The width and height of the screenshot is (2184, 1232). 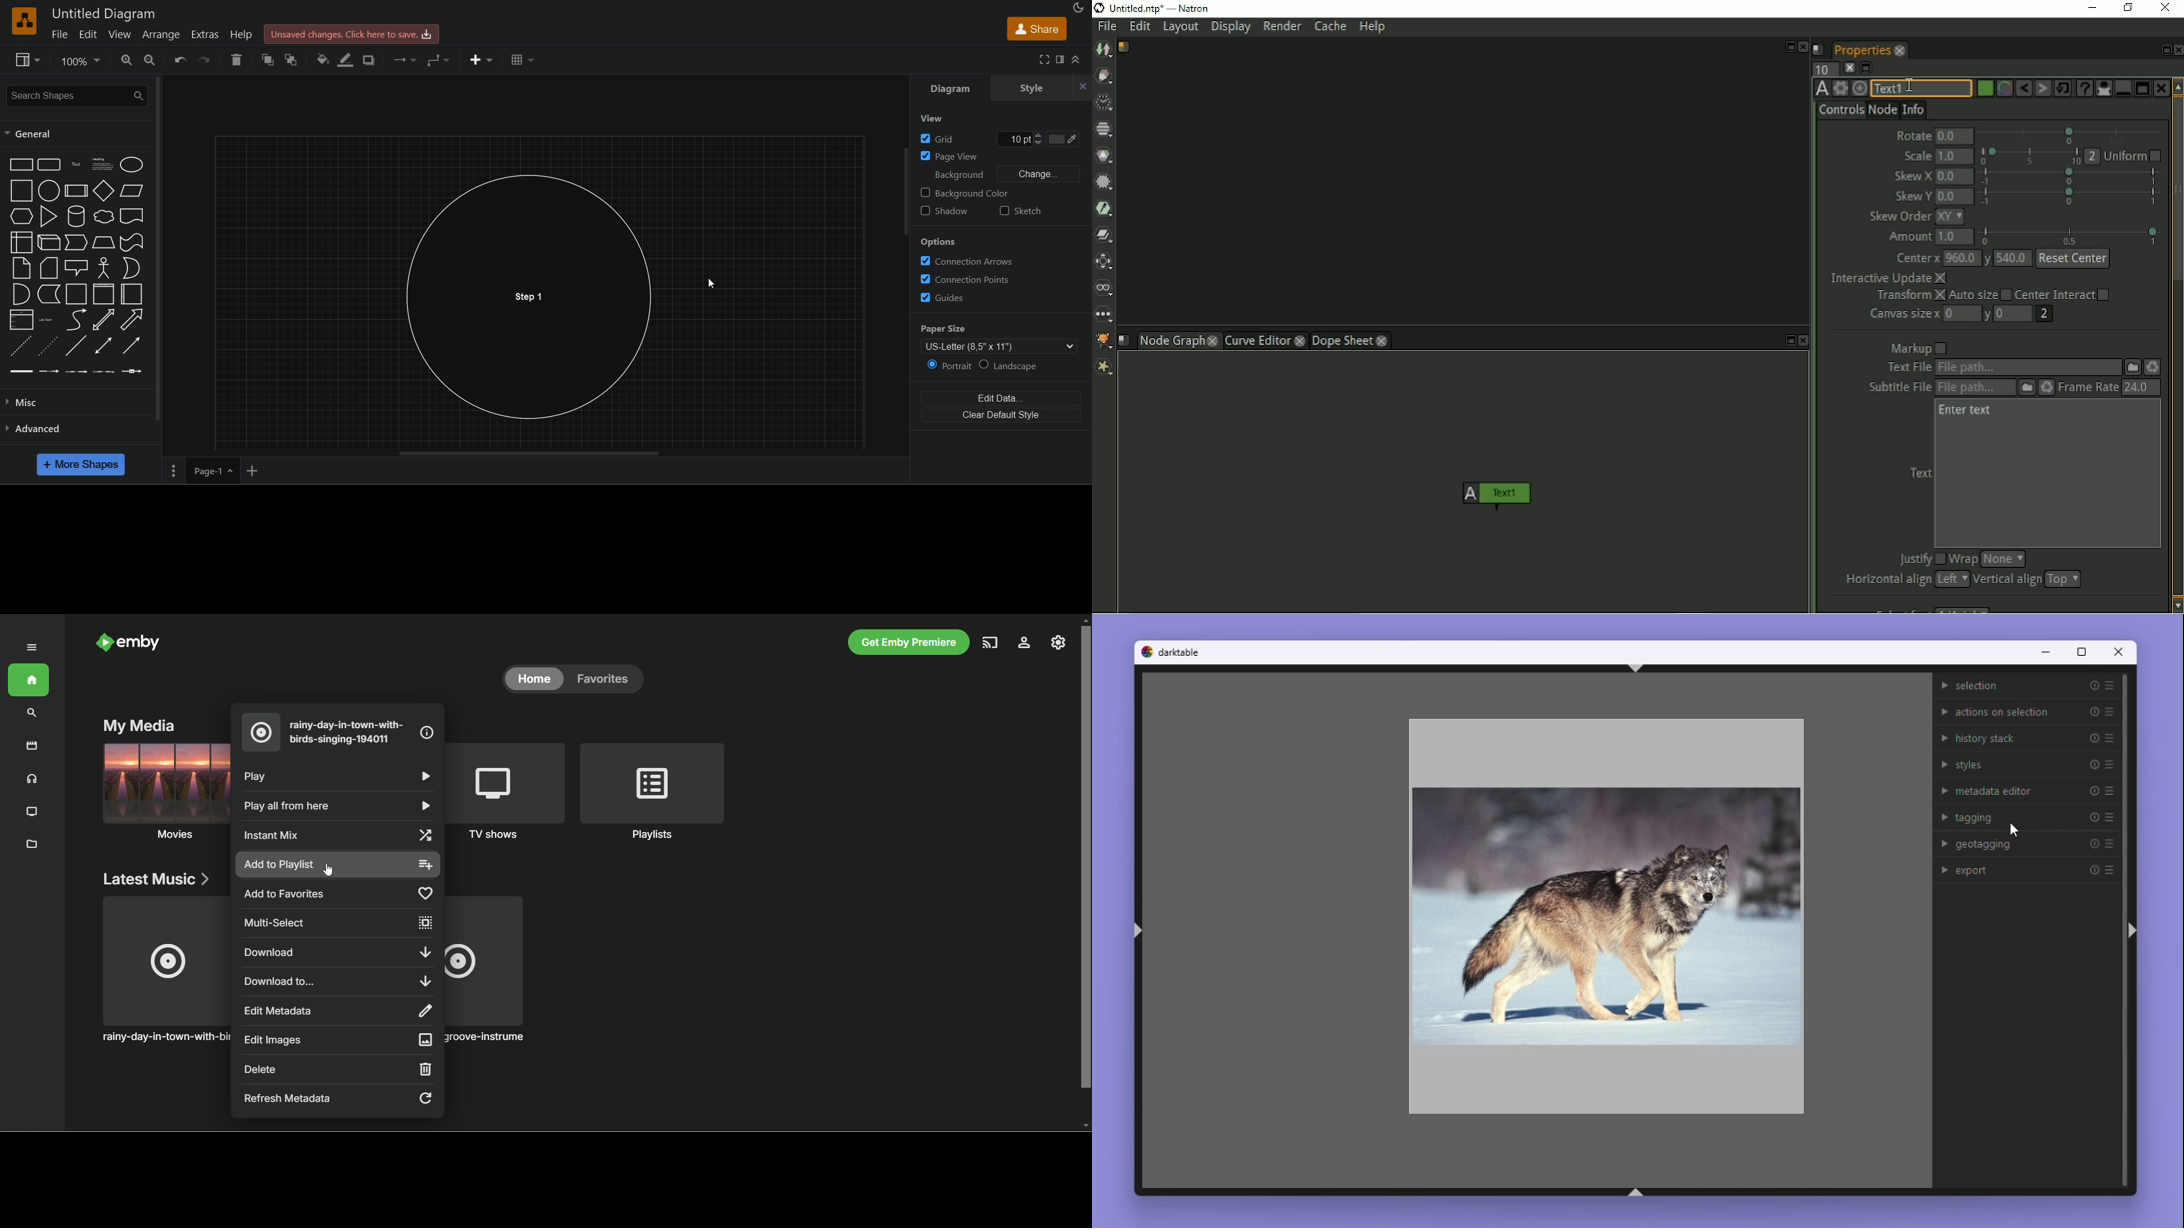 I want to click on Grid, so click(x=938, y=139).